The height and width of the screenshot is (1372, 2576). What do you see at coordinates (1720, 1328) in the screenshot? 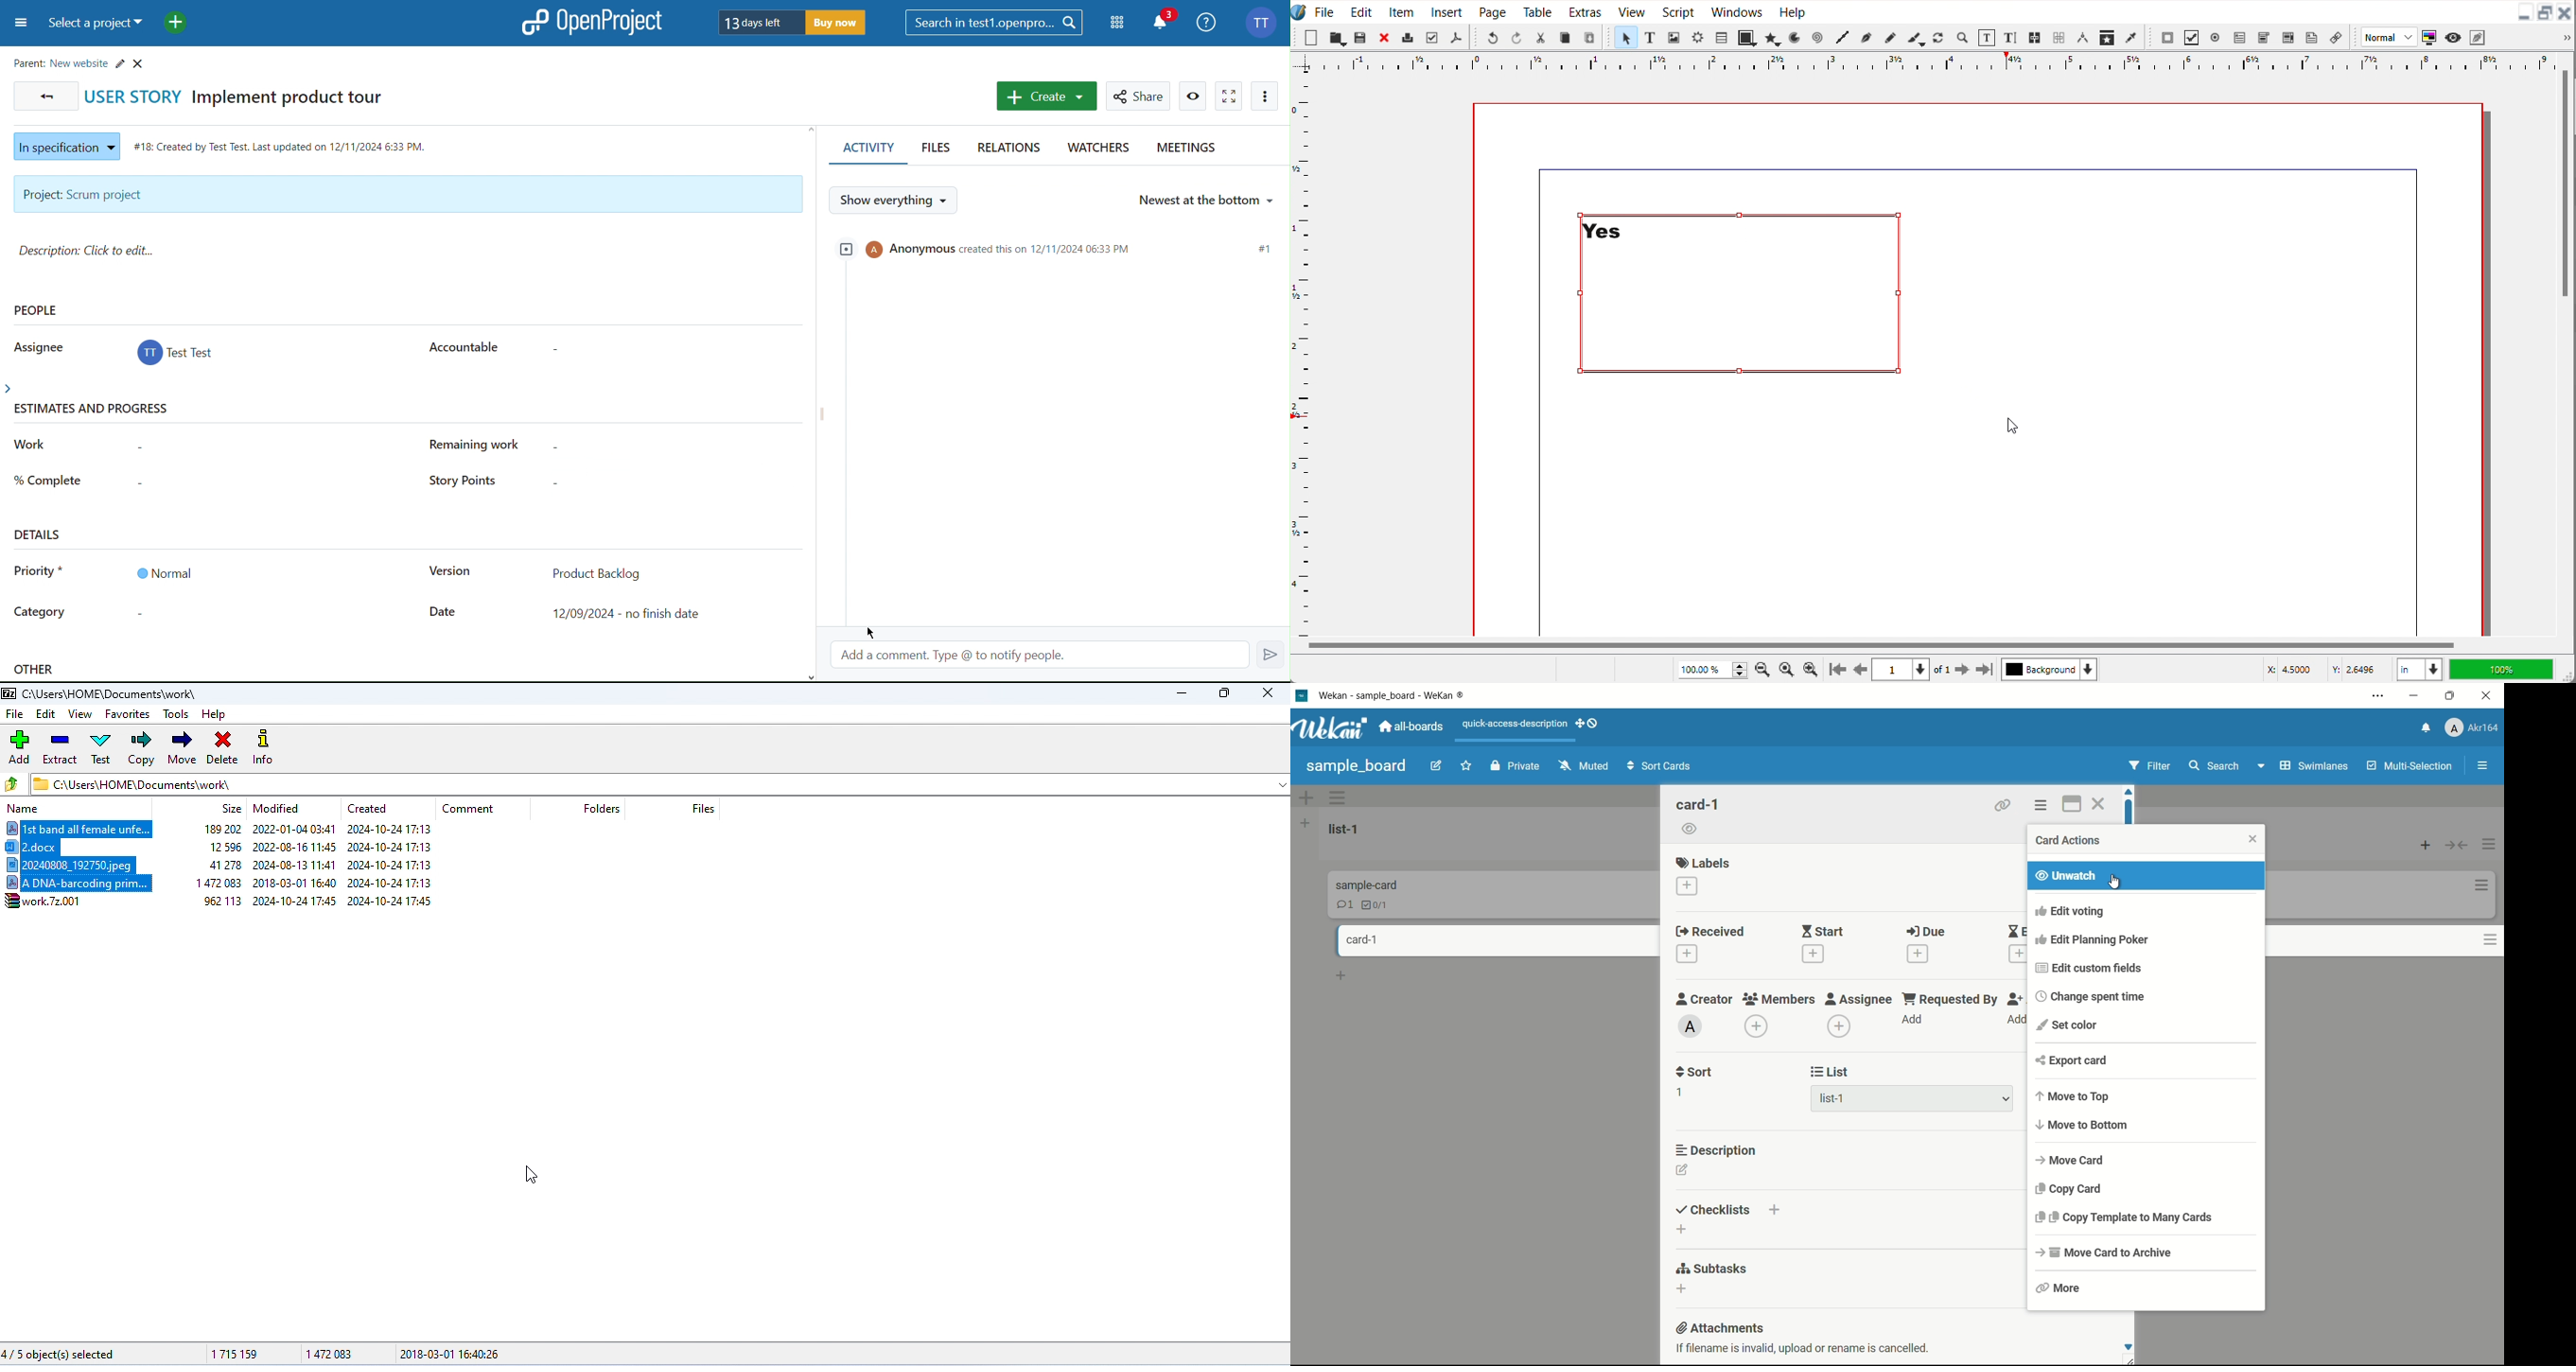
I see `attachments` at bounding box center [1720, 1328].